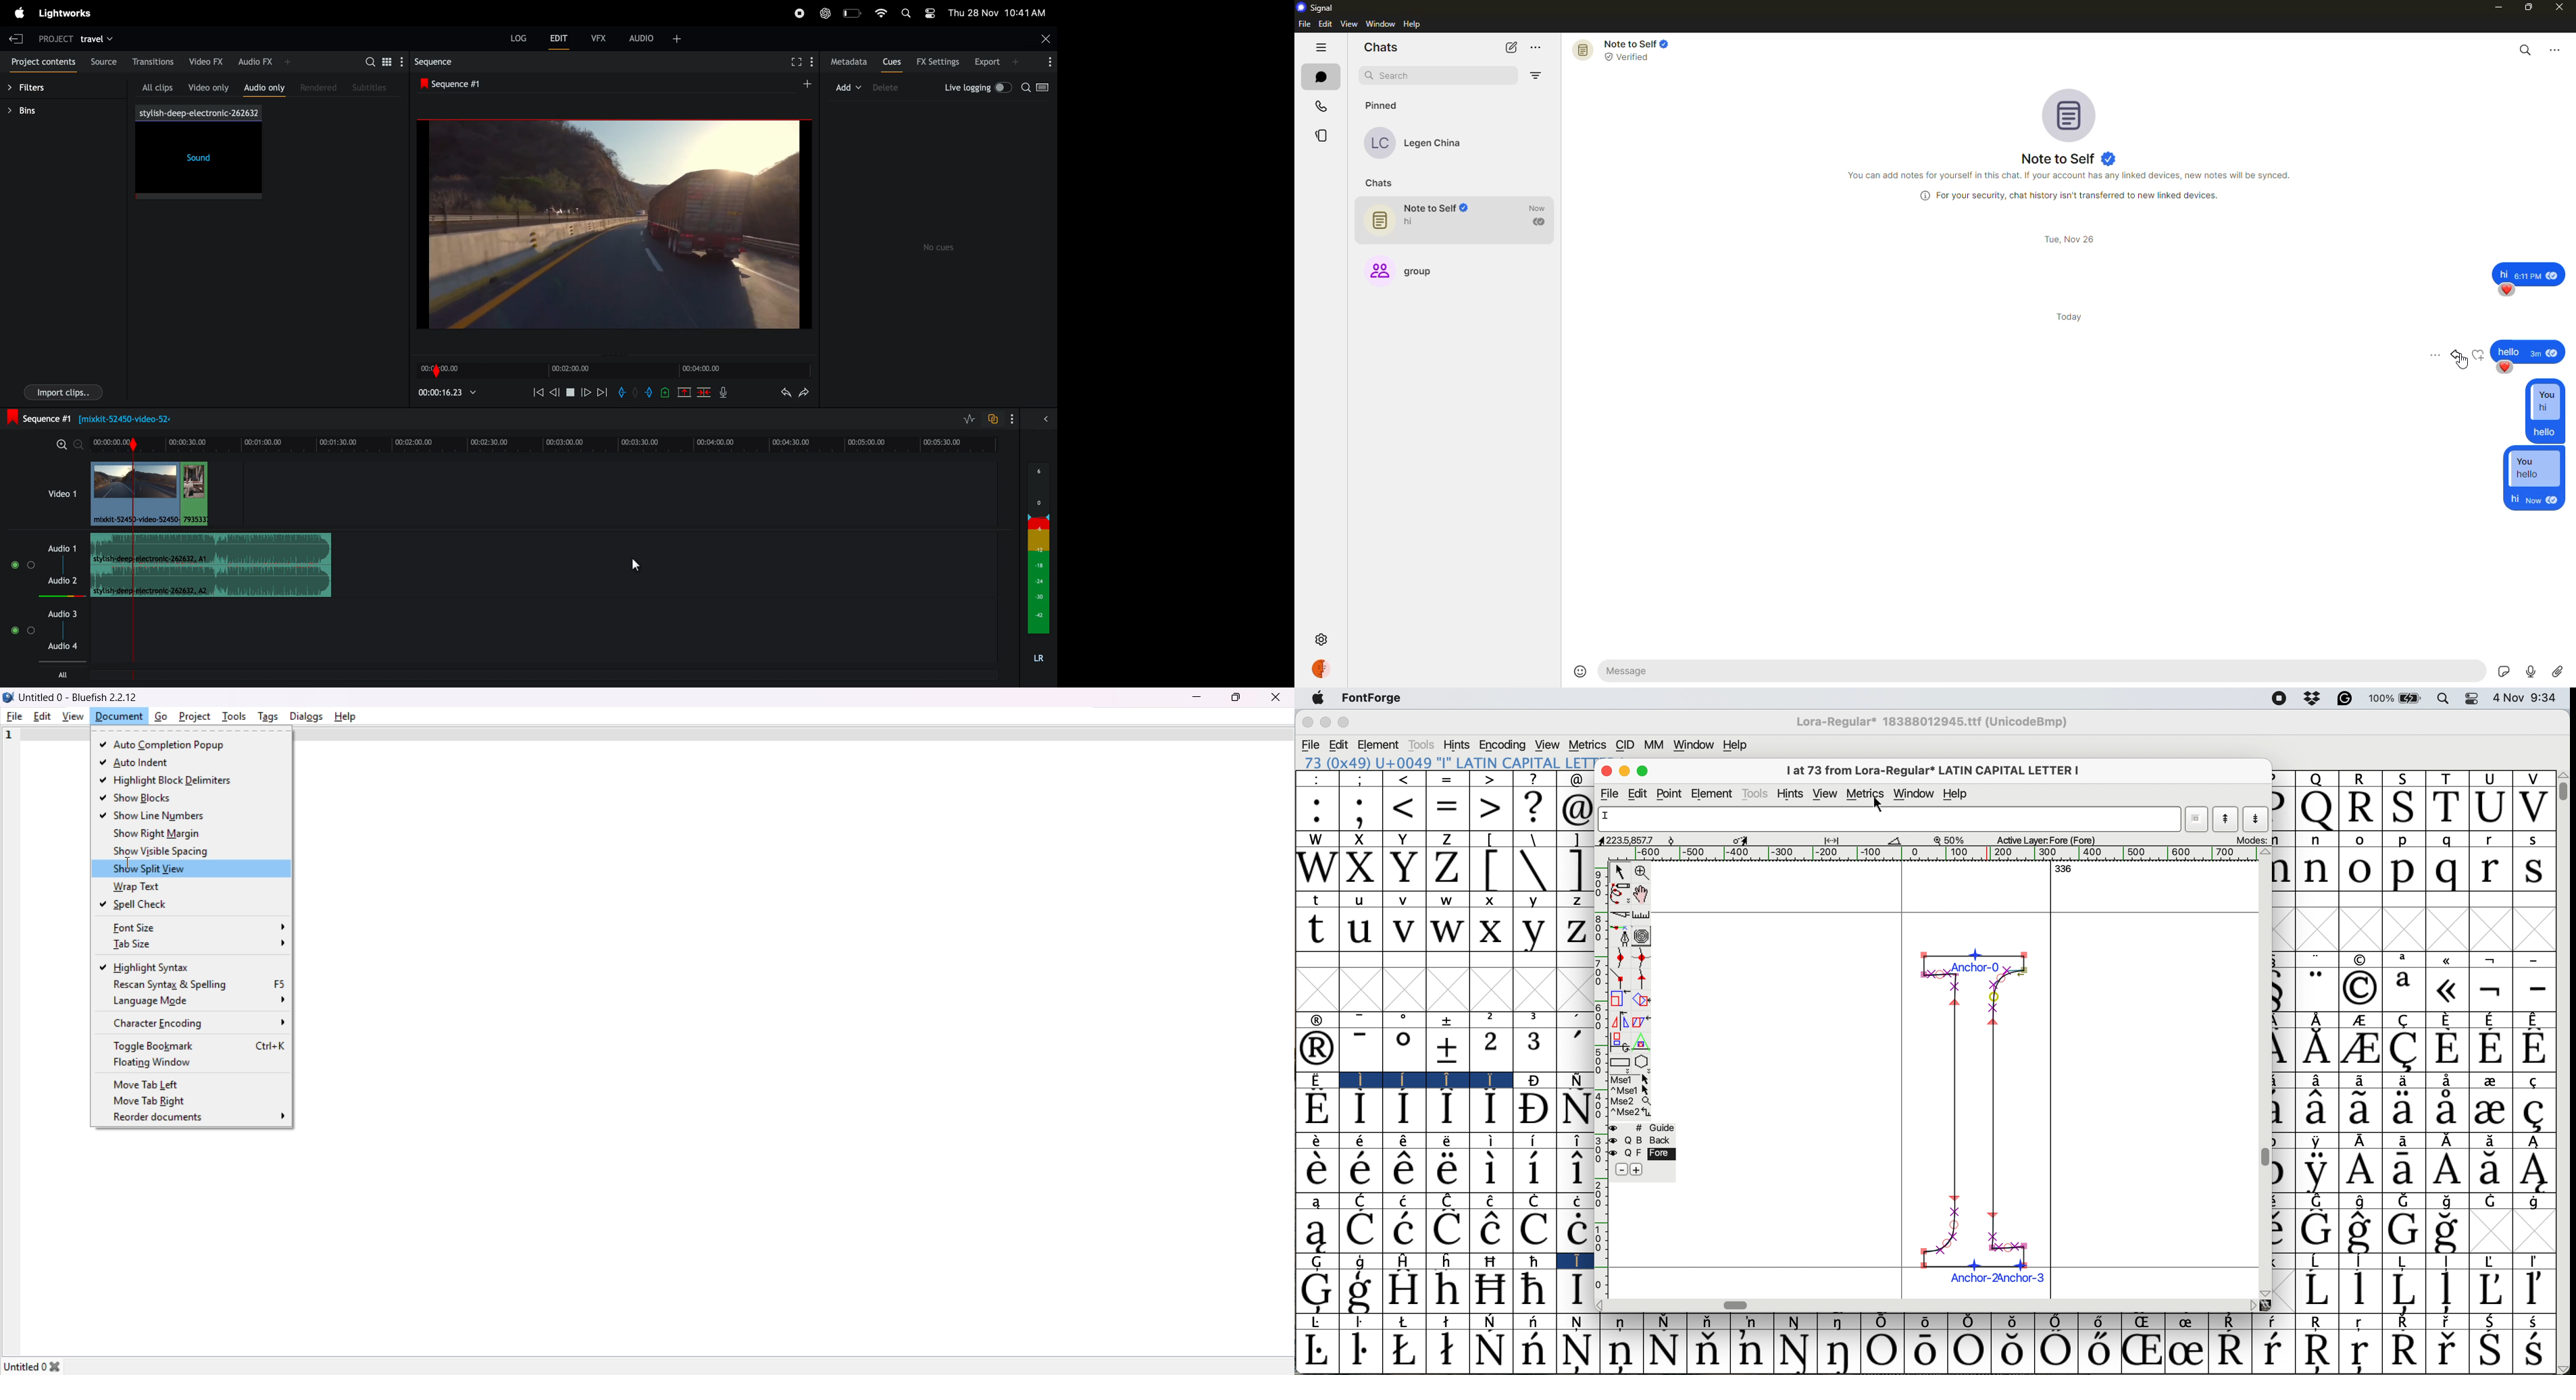  What do you see at coordinates (193, 715) in the screenshot?
I see `project` at bounding box center [193, 715].